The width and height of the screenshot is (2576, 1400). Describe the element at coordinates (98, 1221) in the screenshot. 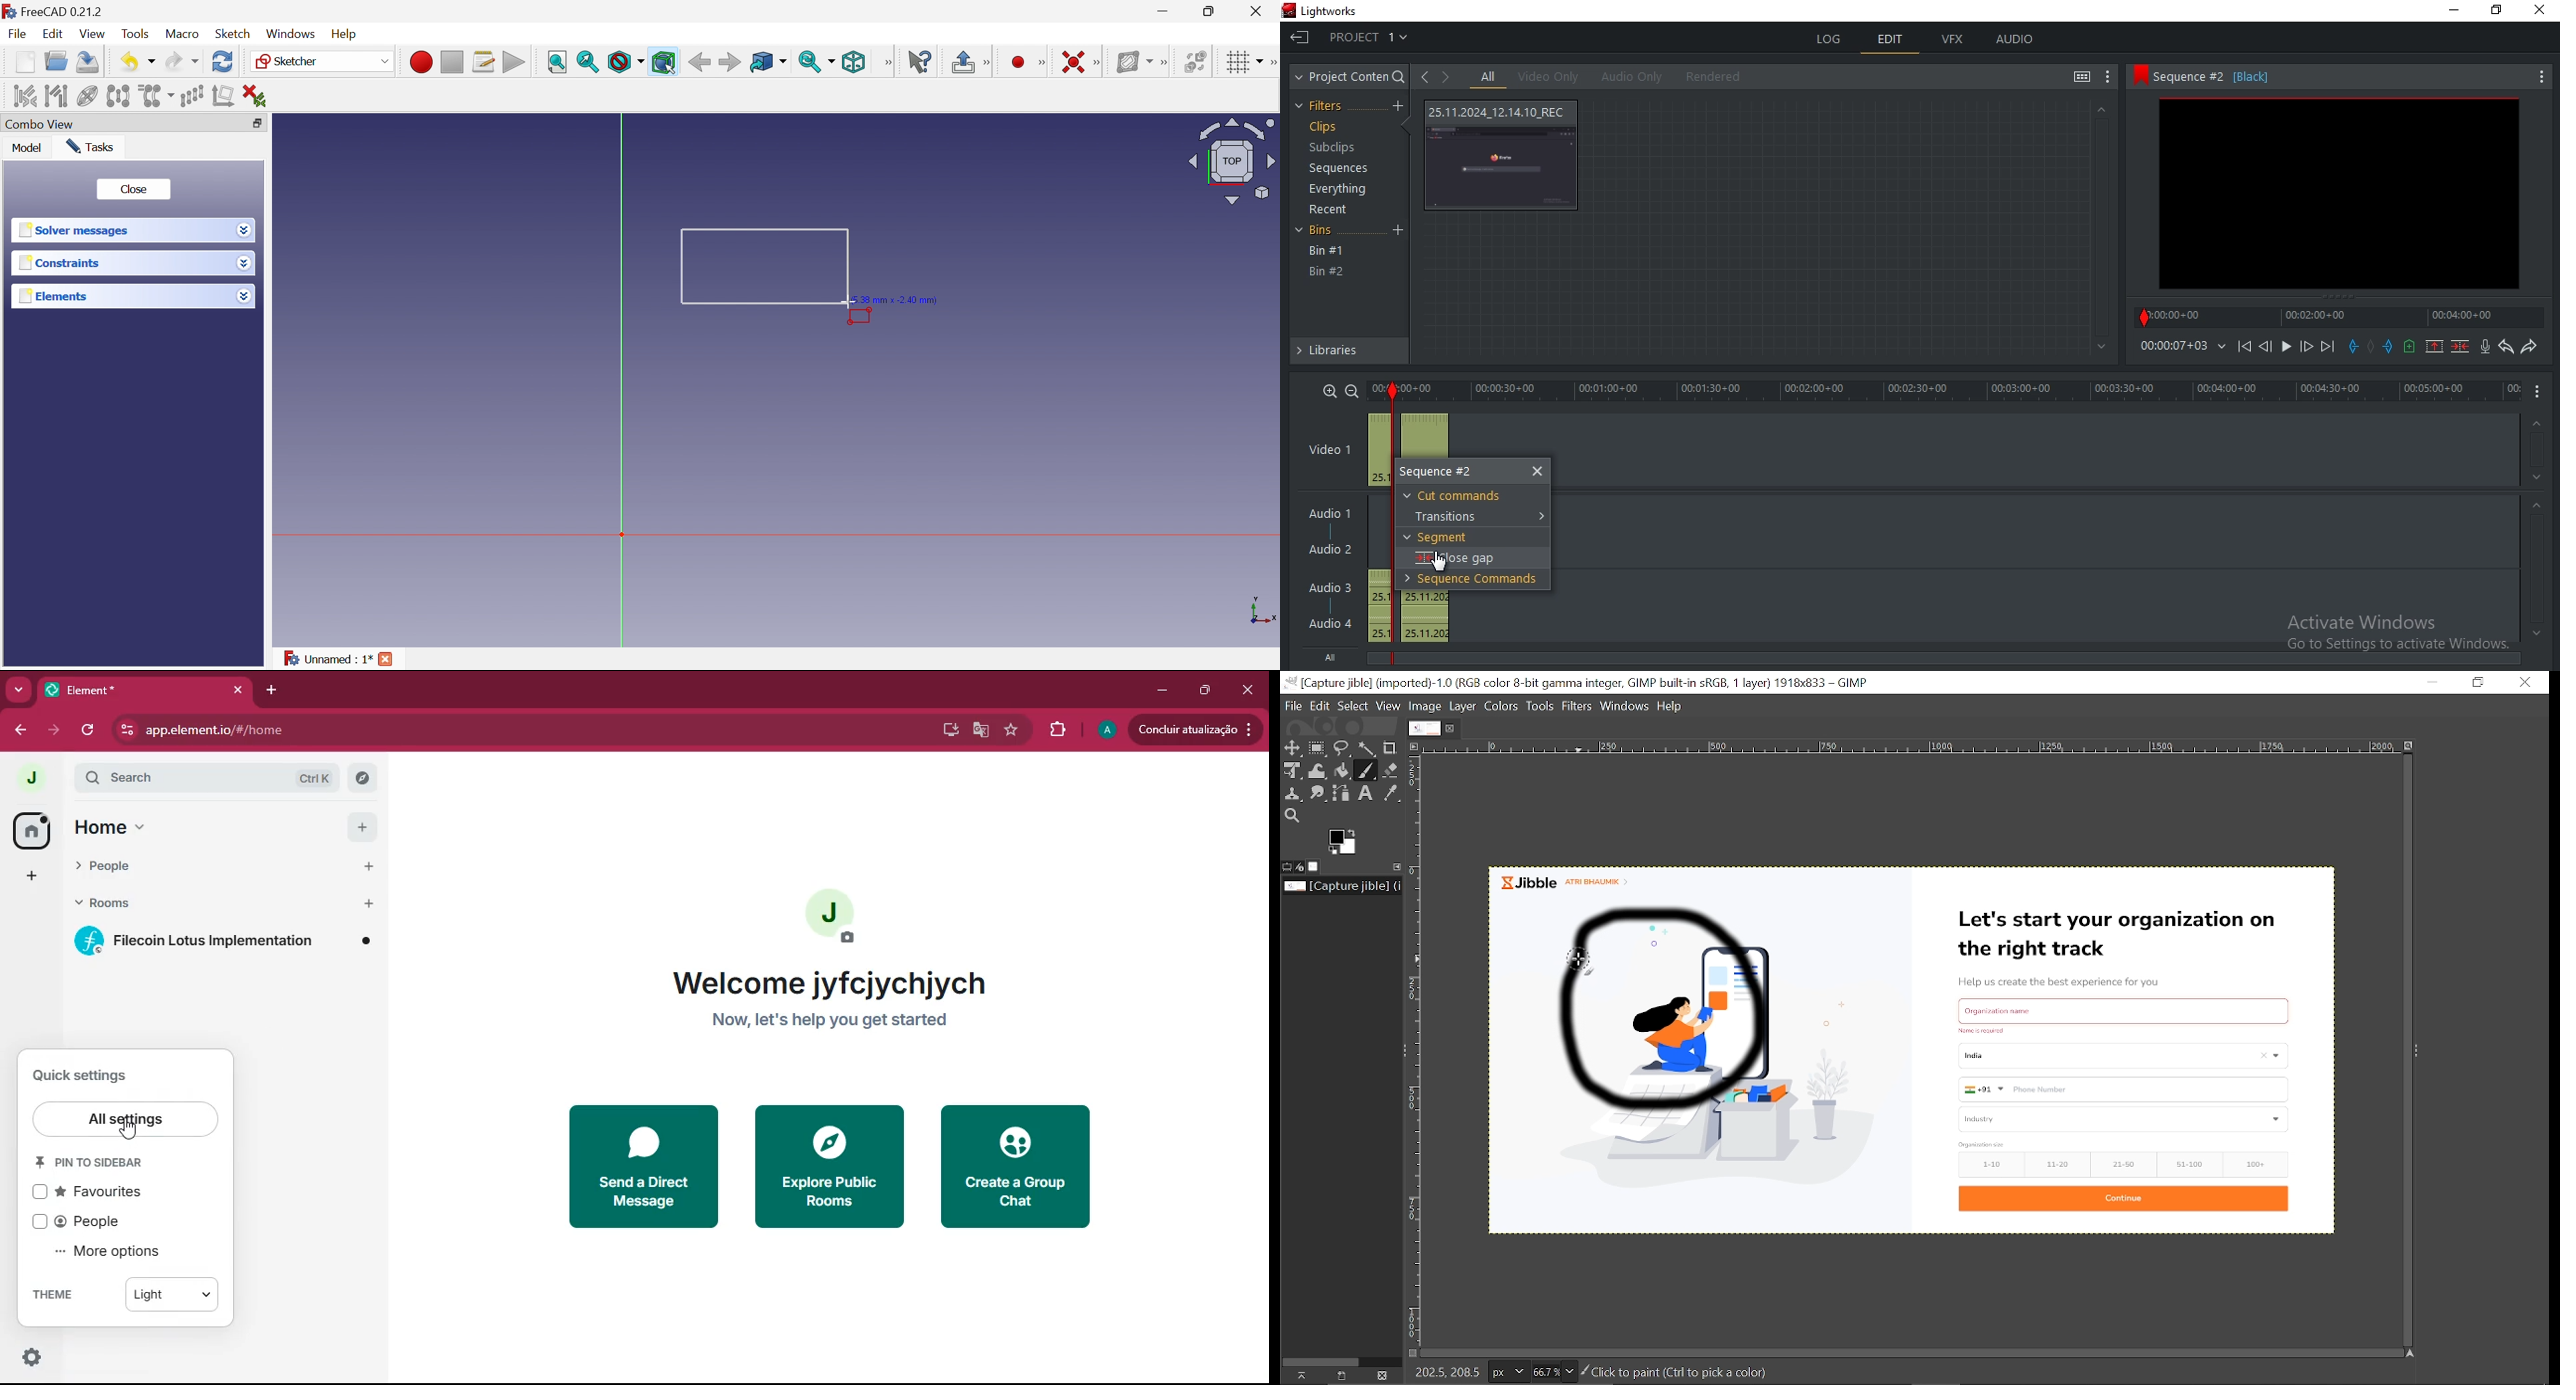

I see `people` at that location.